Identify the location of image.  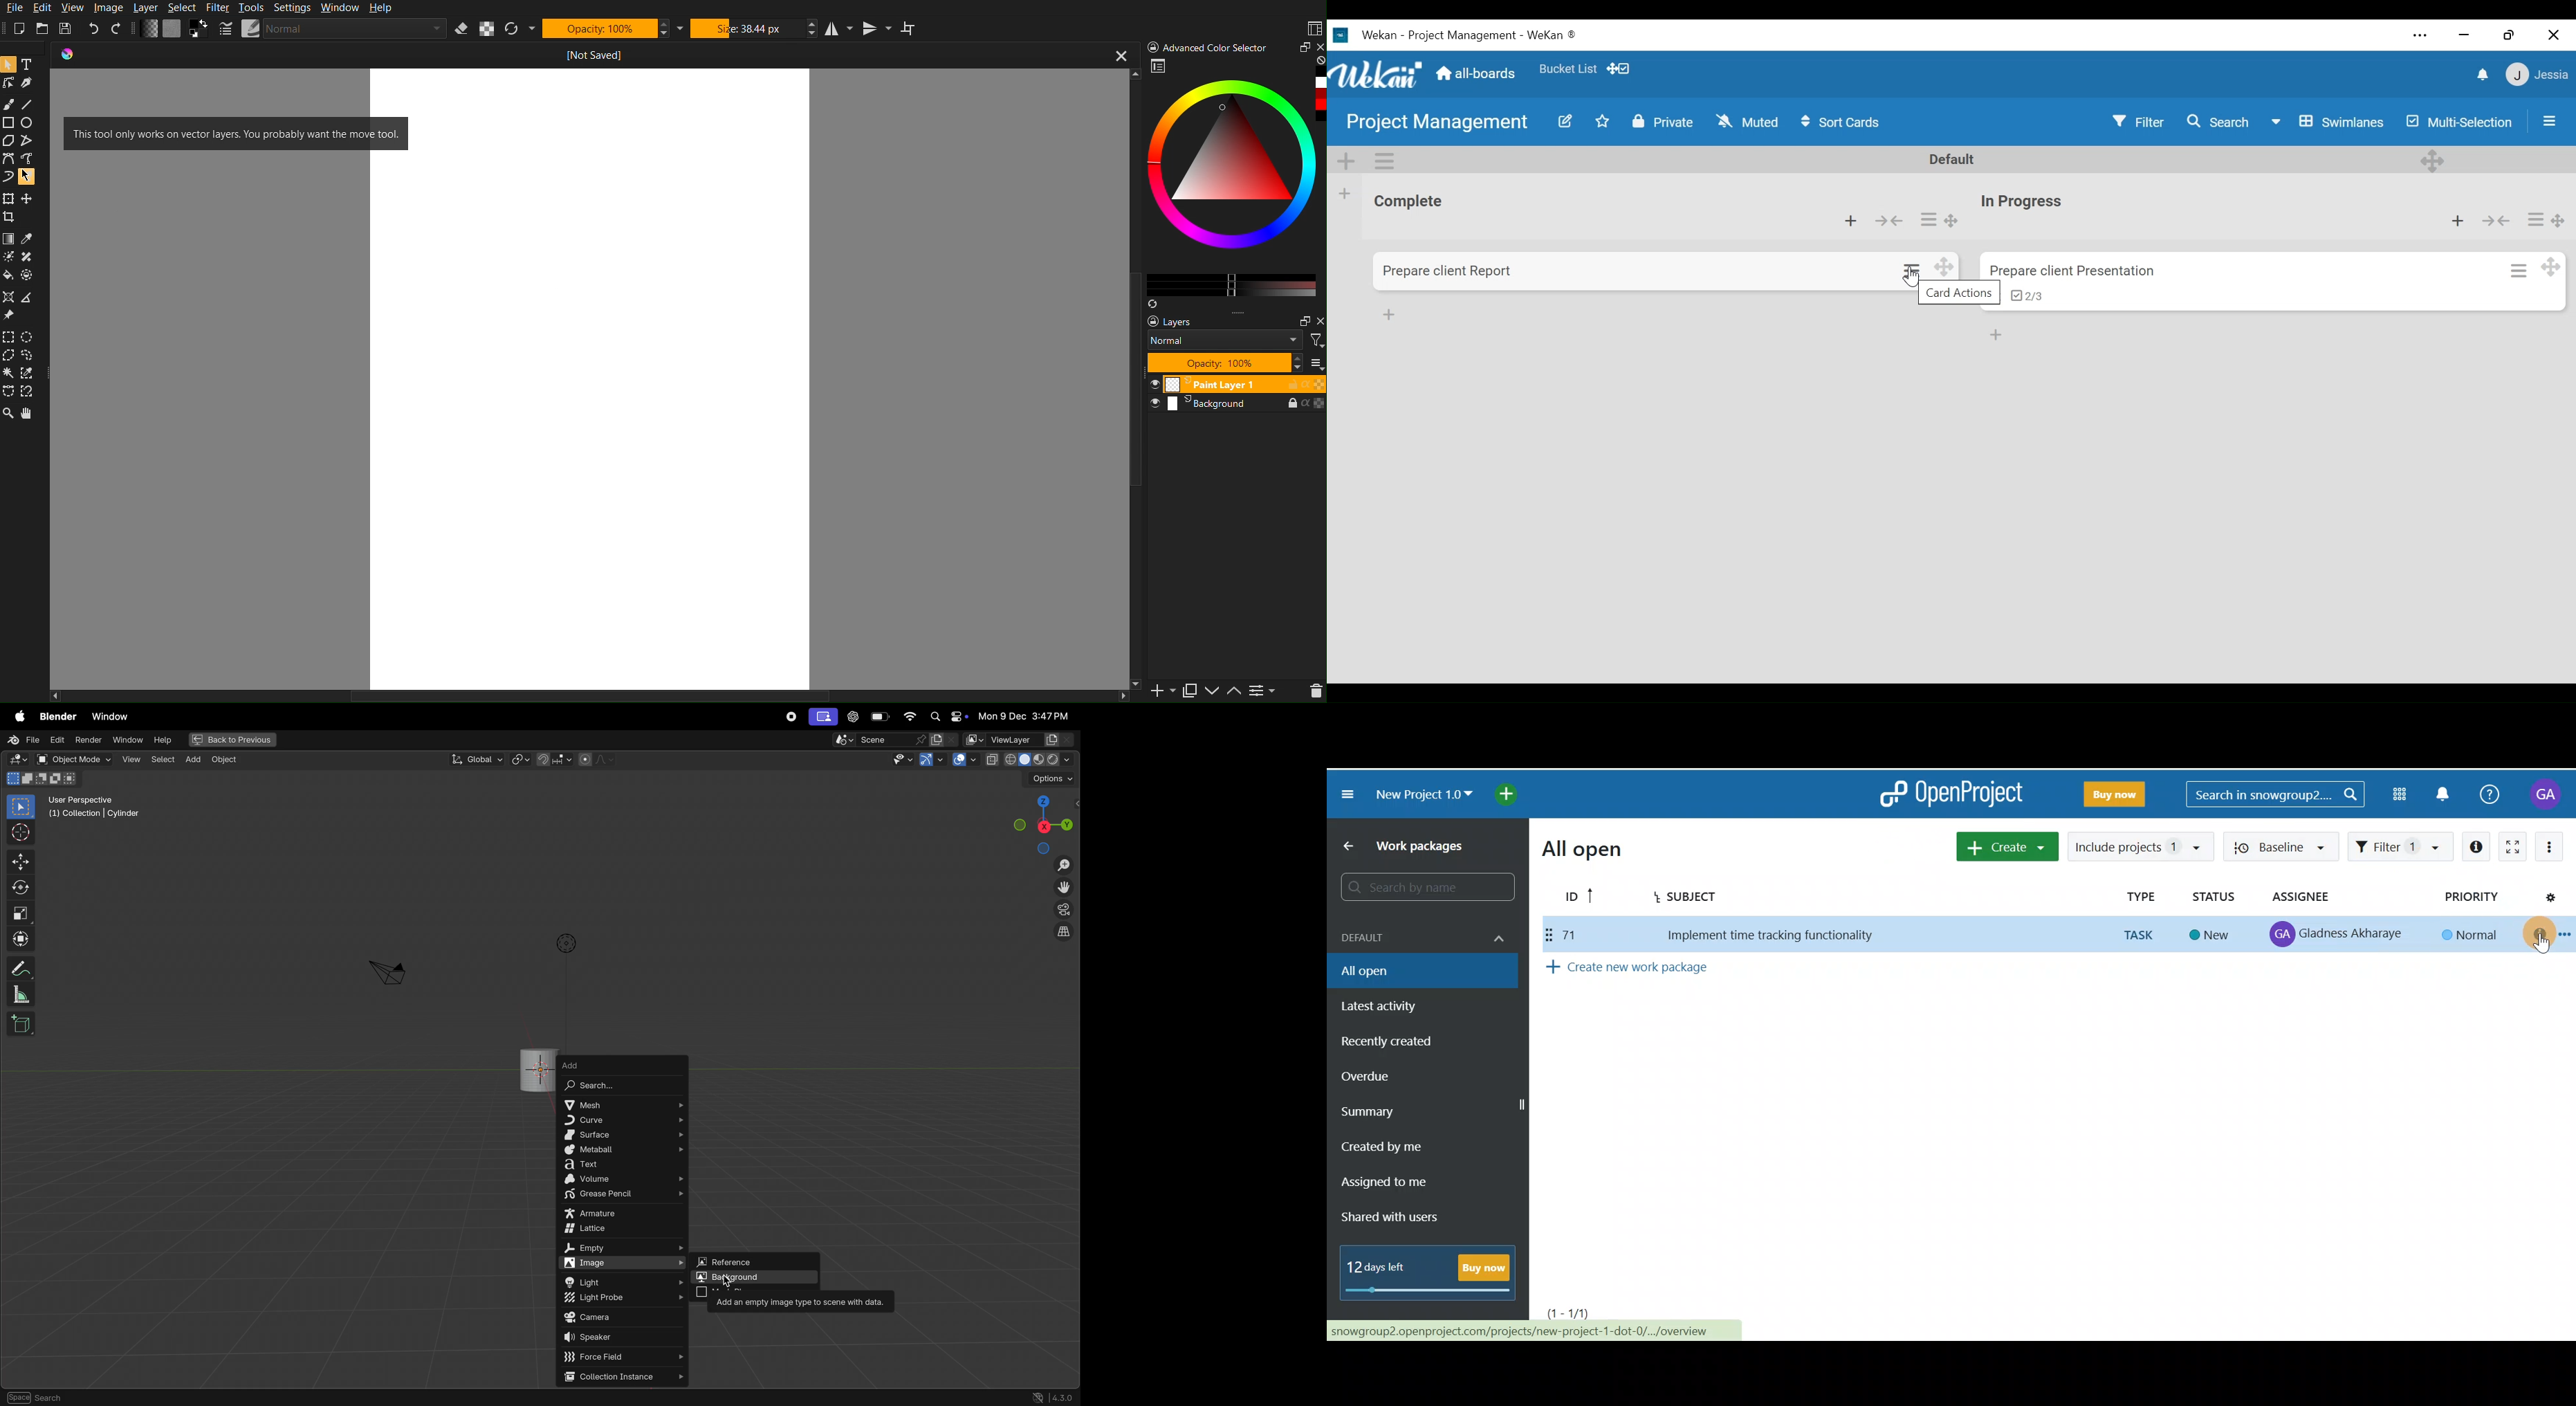
(625, 1263).